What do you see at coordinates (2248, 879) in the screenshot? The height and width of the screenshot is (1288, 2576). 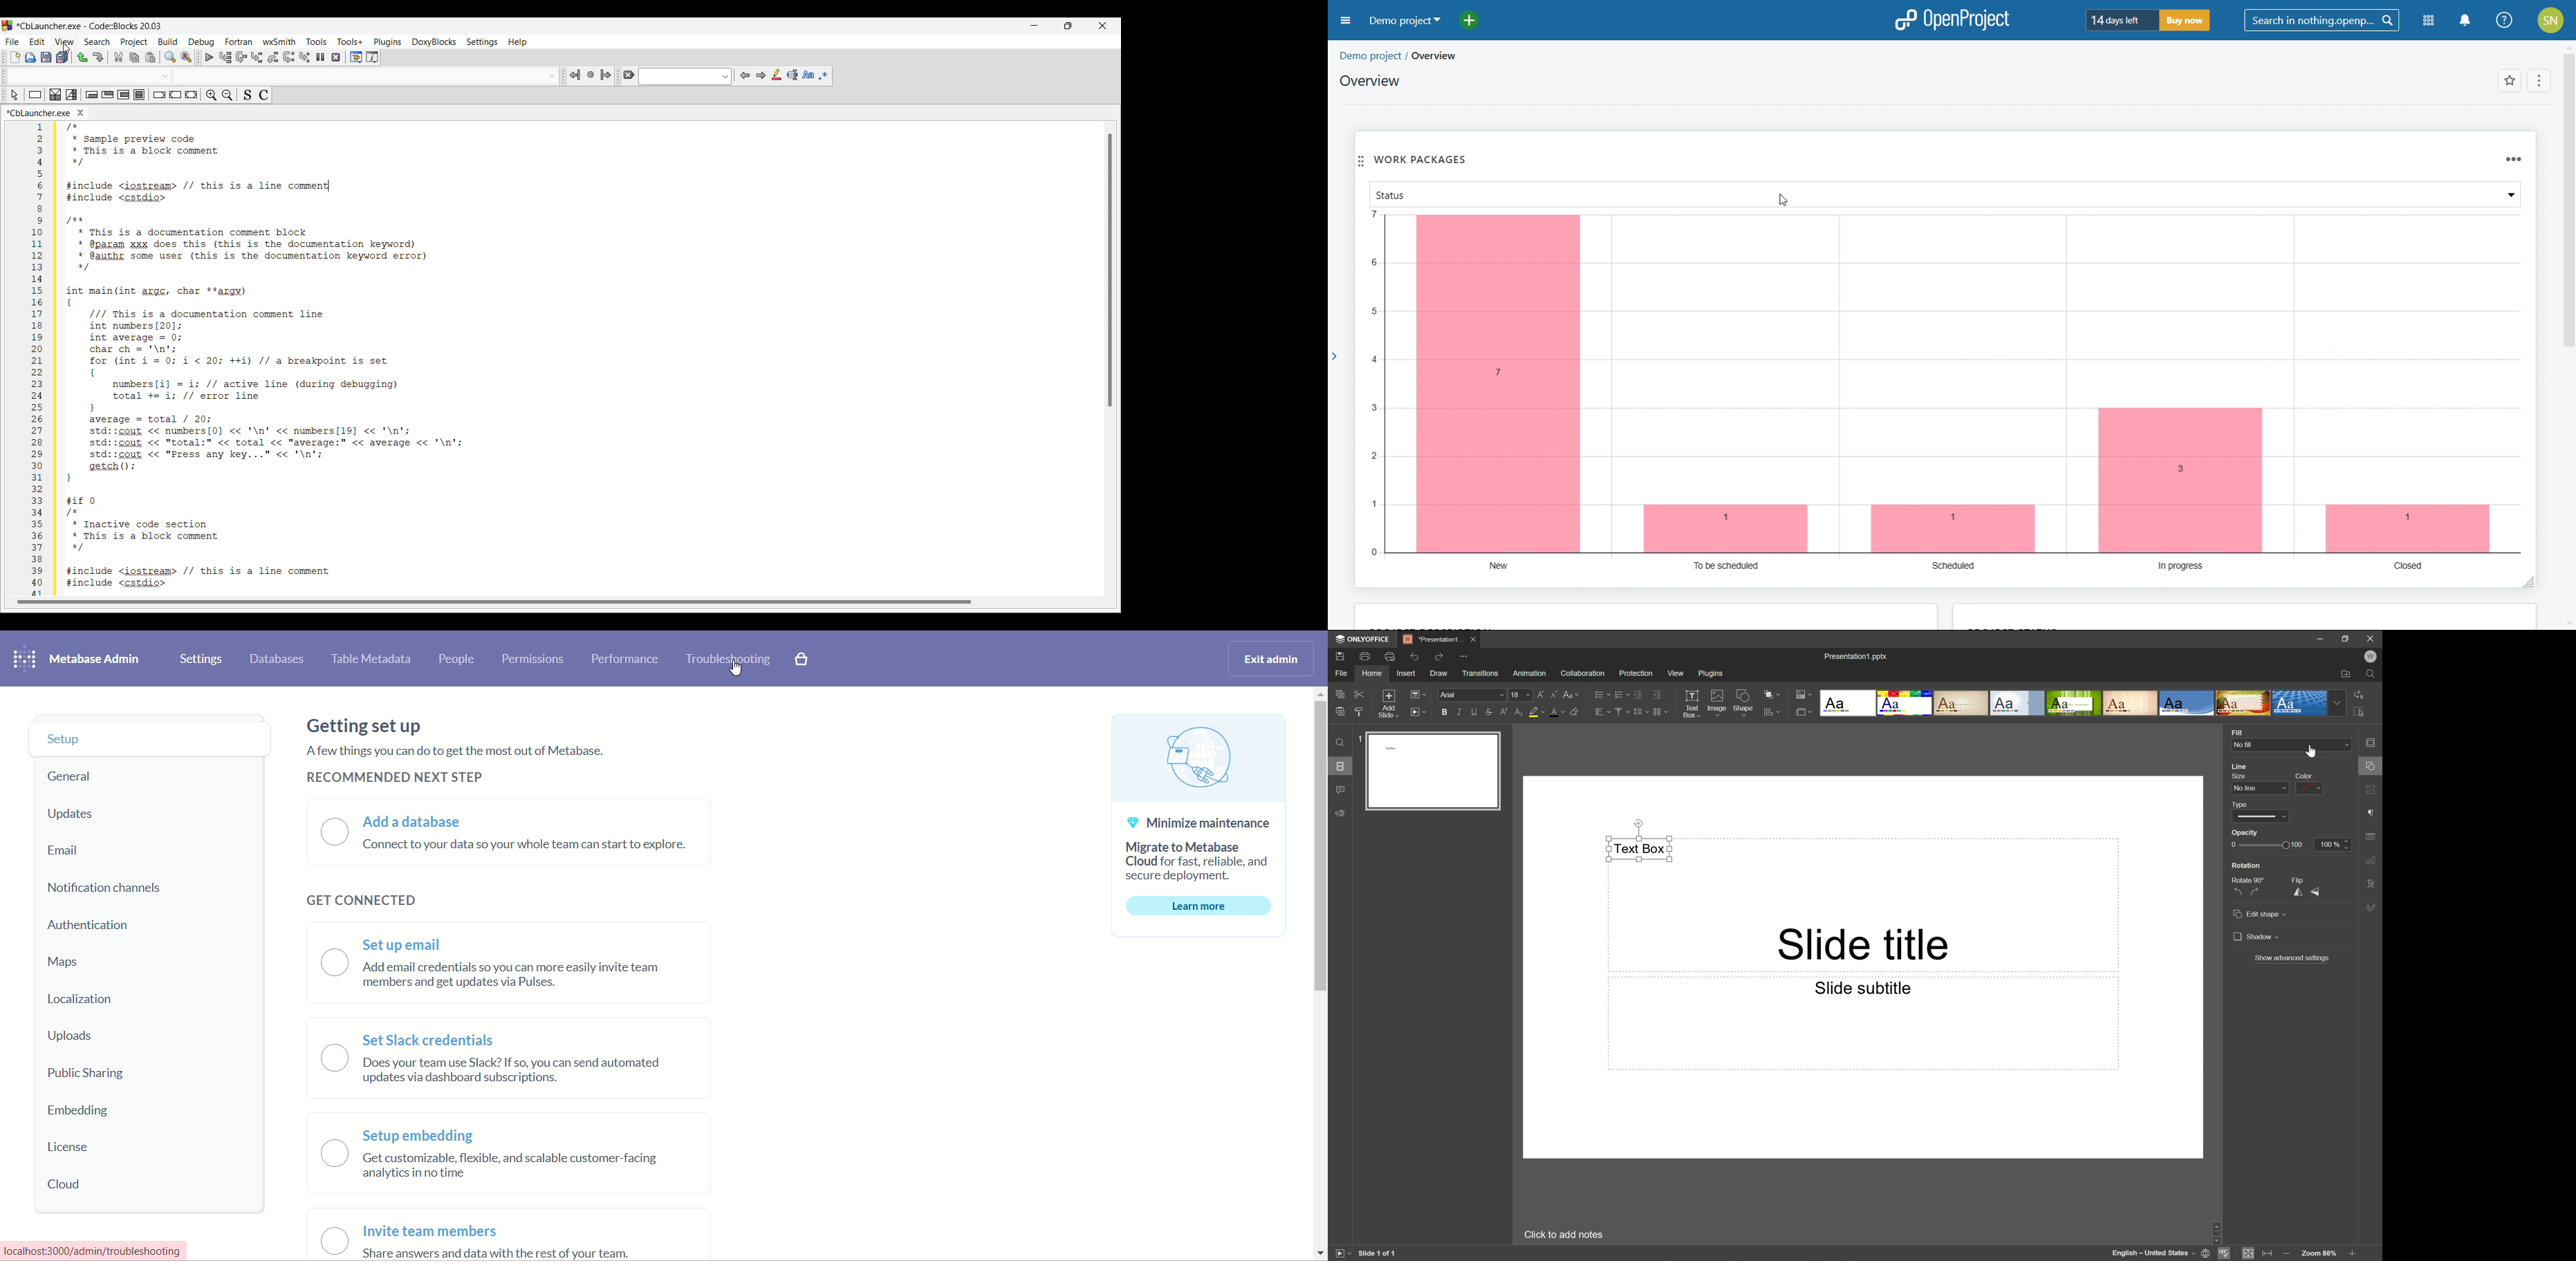 I see `Rotate 90°` at bounding box center [2248, 879].